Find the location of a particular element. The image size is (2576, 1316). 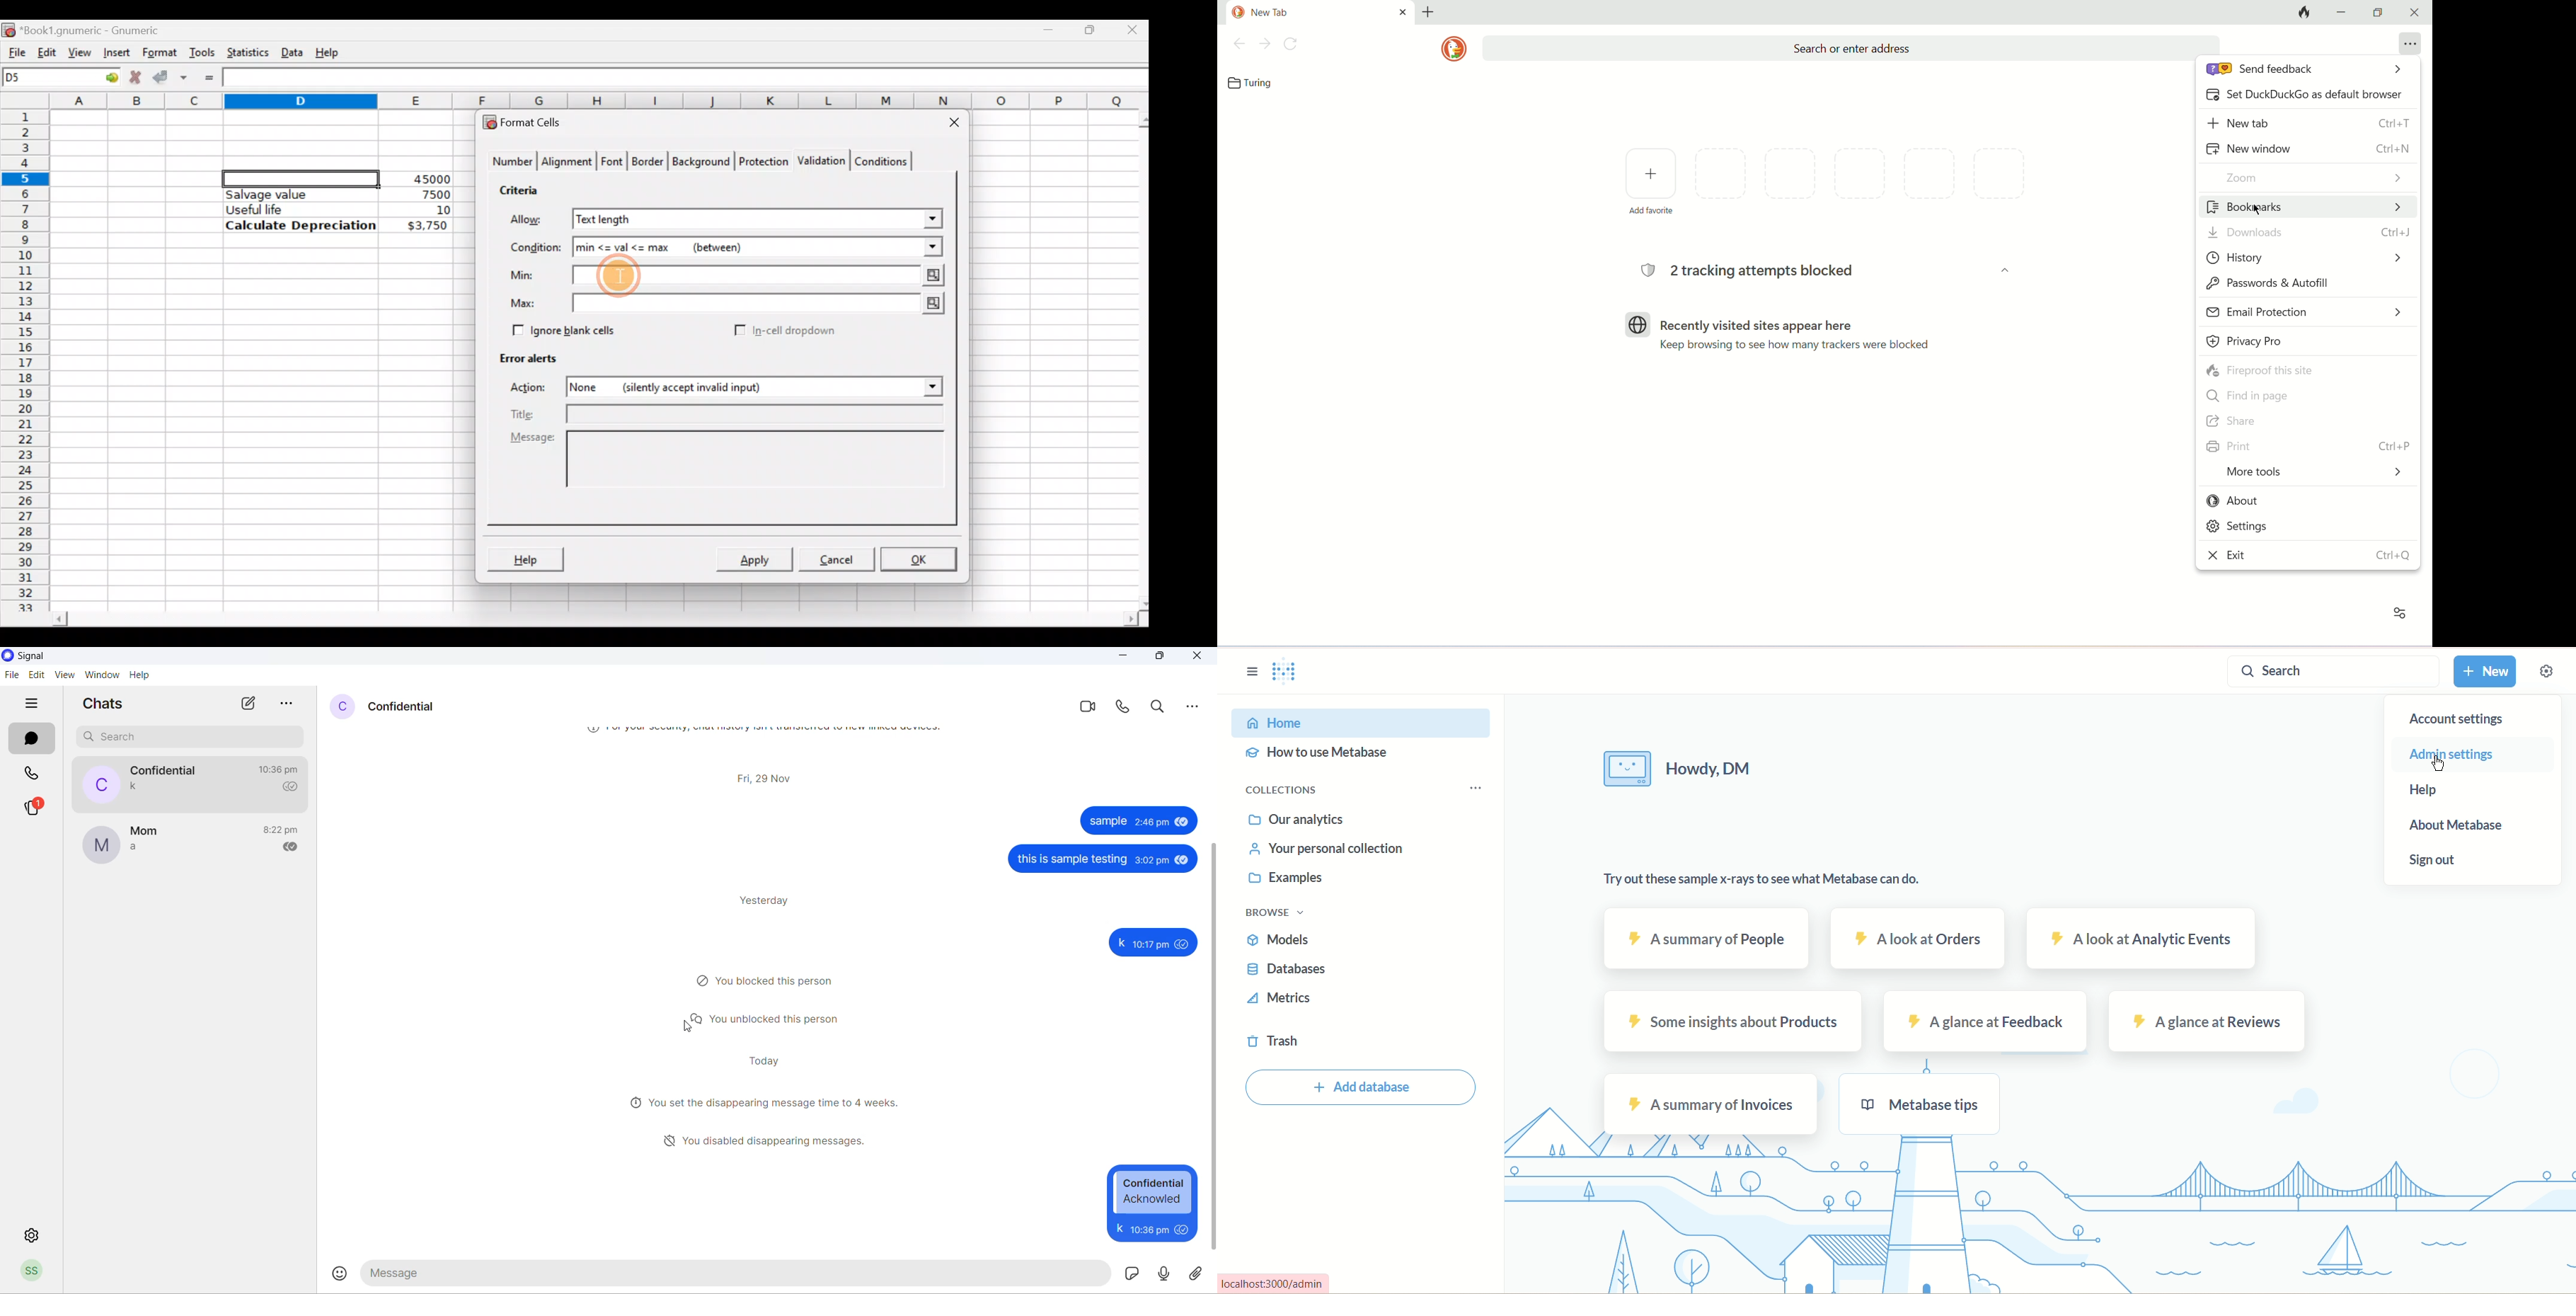

Validation is located at coordinates (819, 162).